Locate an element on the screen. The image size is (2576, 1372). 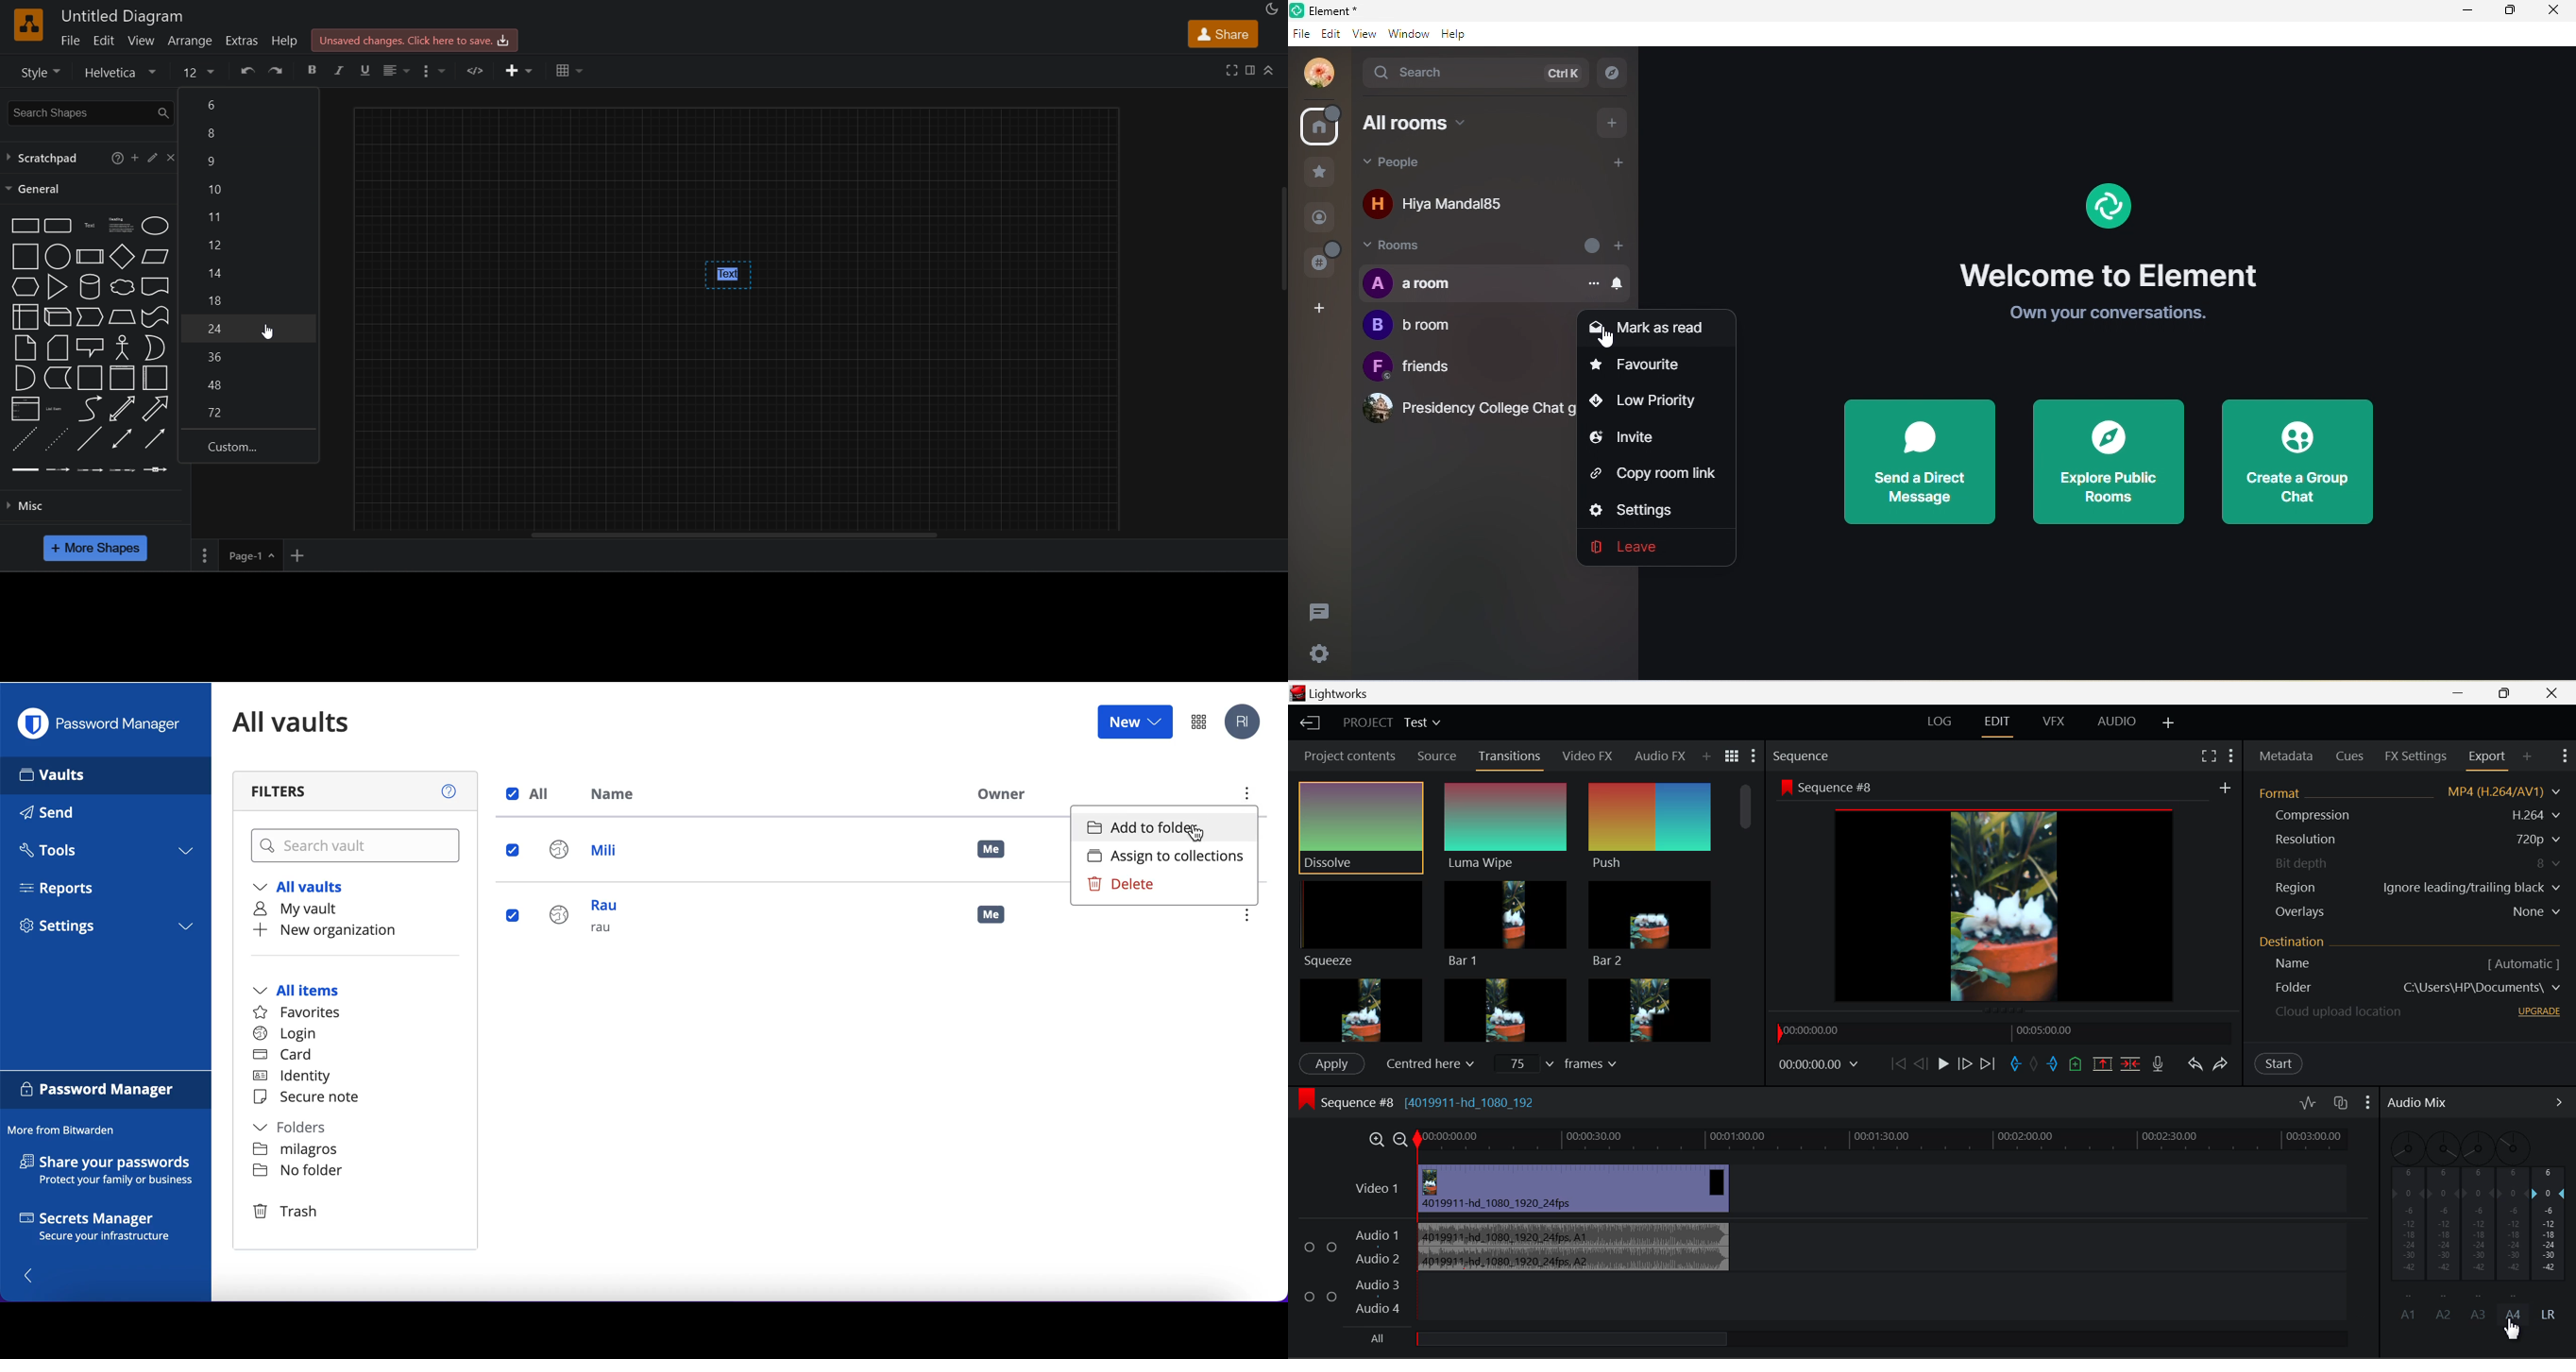
Arrow is located at coordinates (155, 409).